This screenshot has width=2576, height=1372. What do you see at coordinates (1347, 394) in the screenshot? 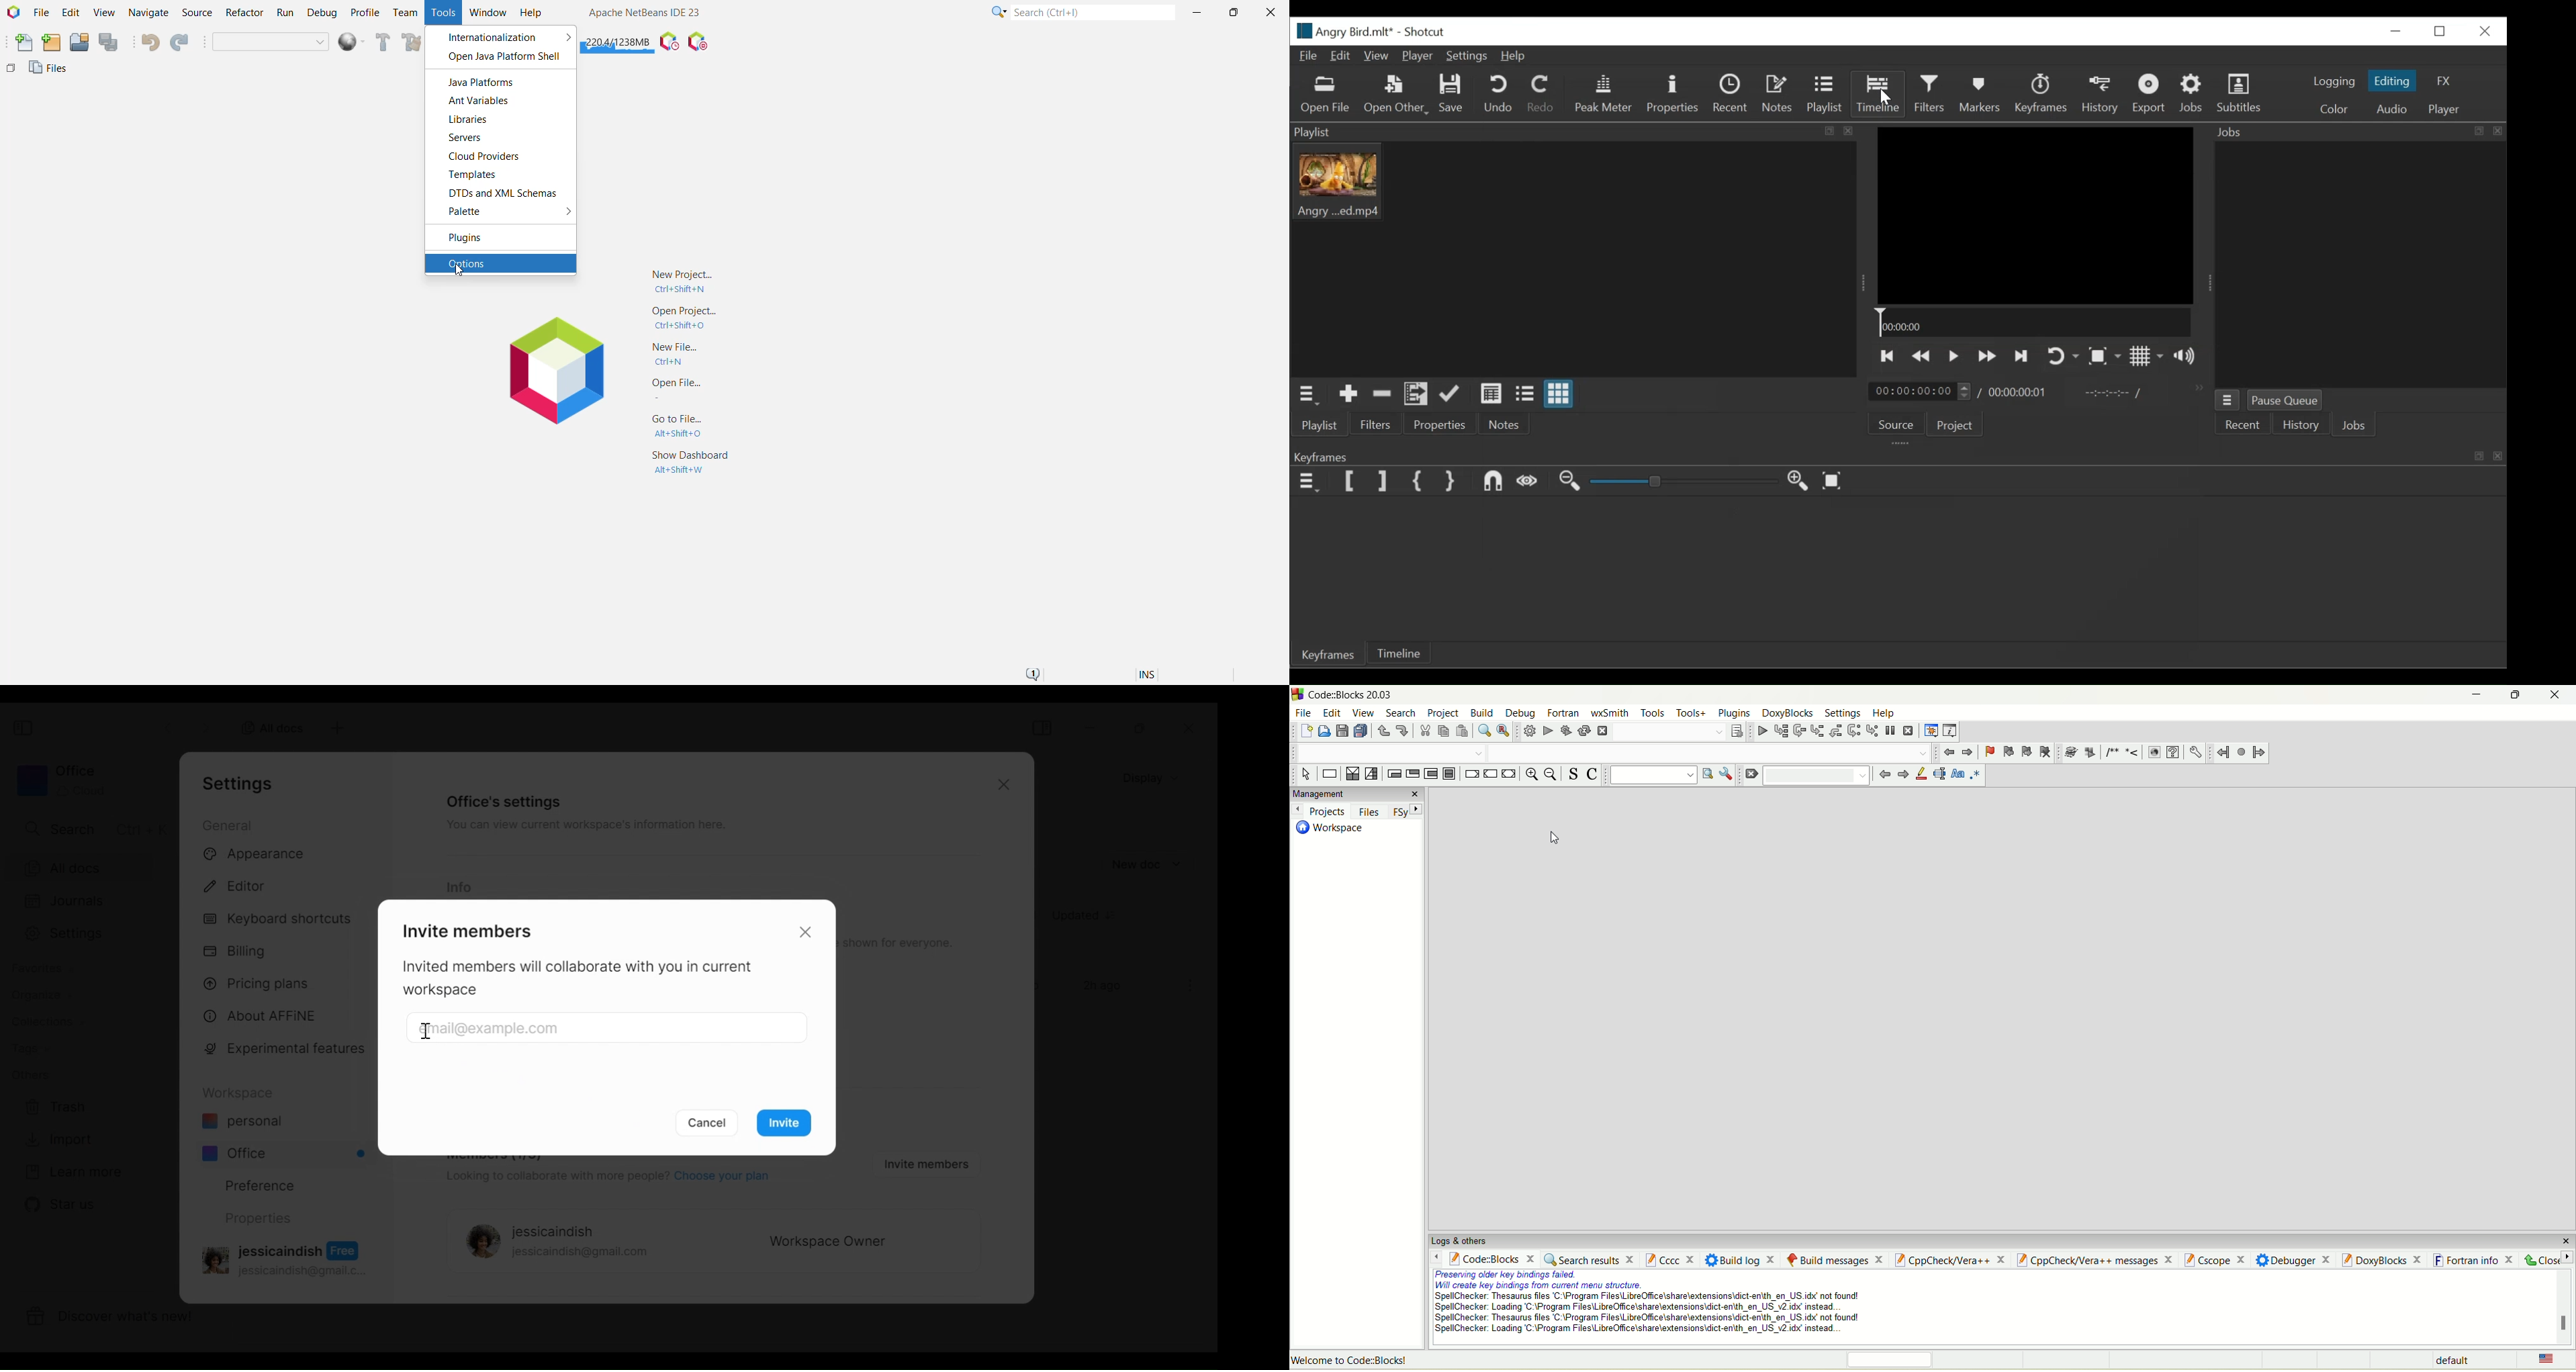
I see `Add the Source to the playlist` at bounding box center [1347, 394].